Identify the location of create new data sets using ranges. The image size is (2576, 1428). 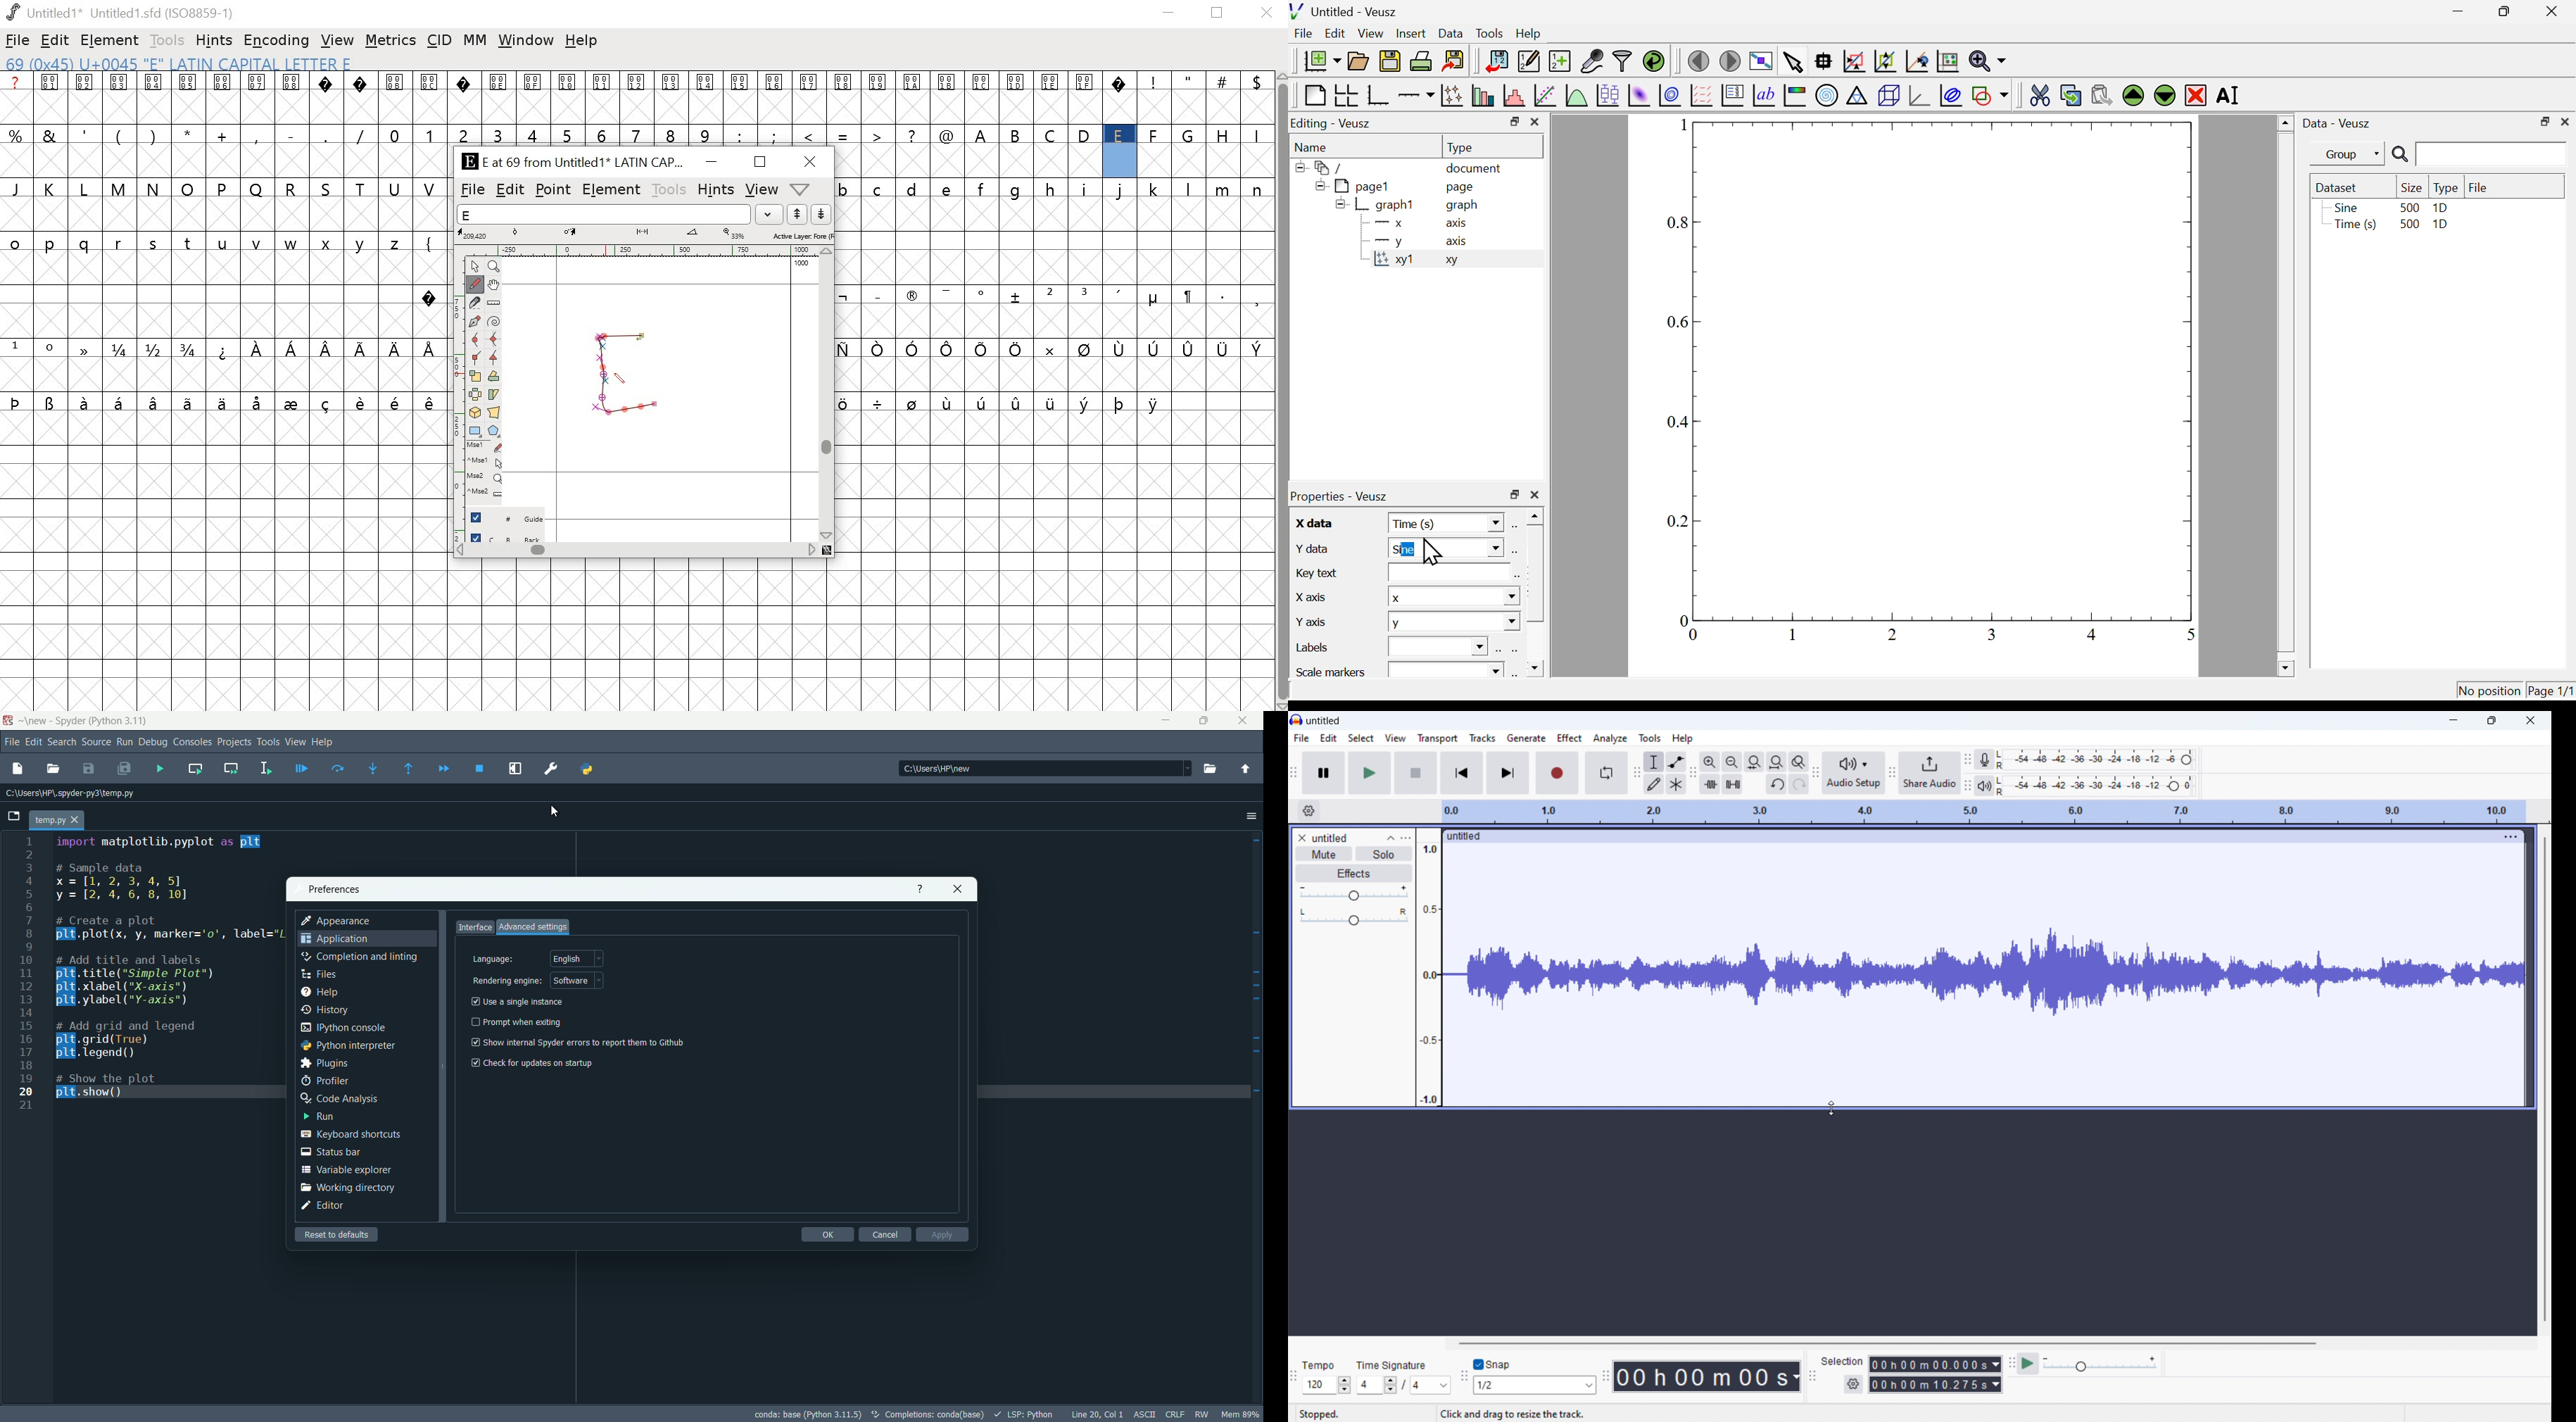
(1560, 60).